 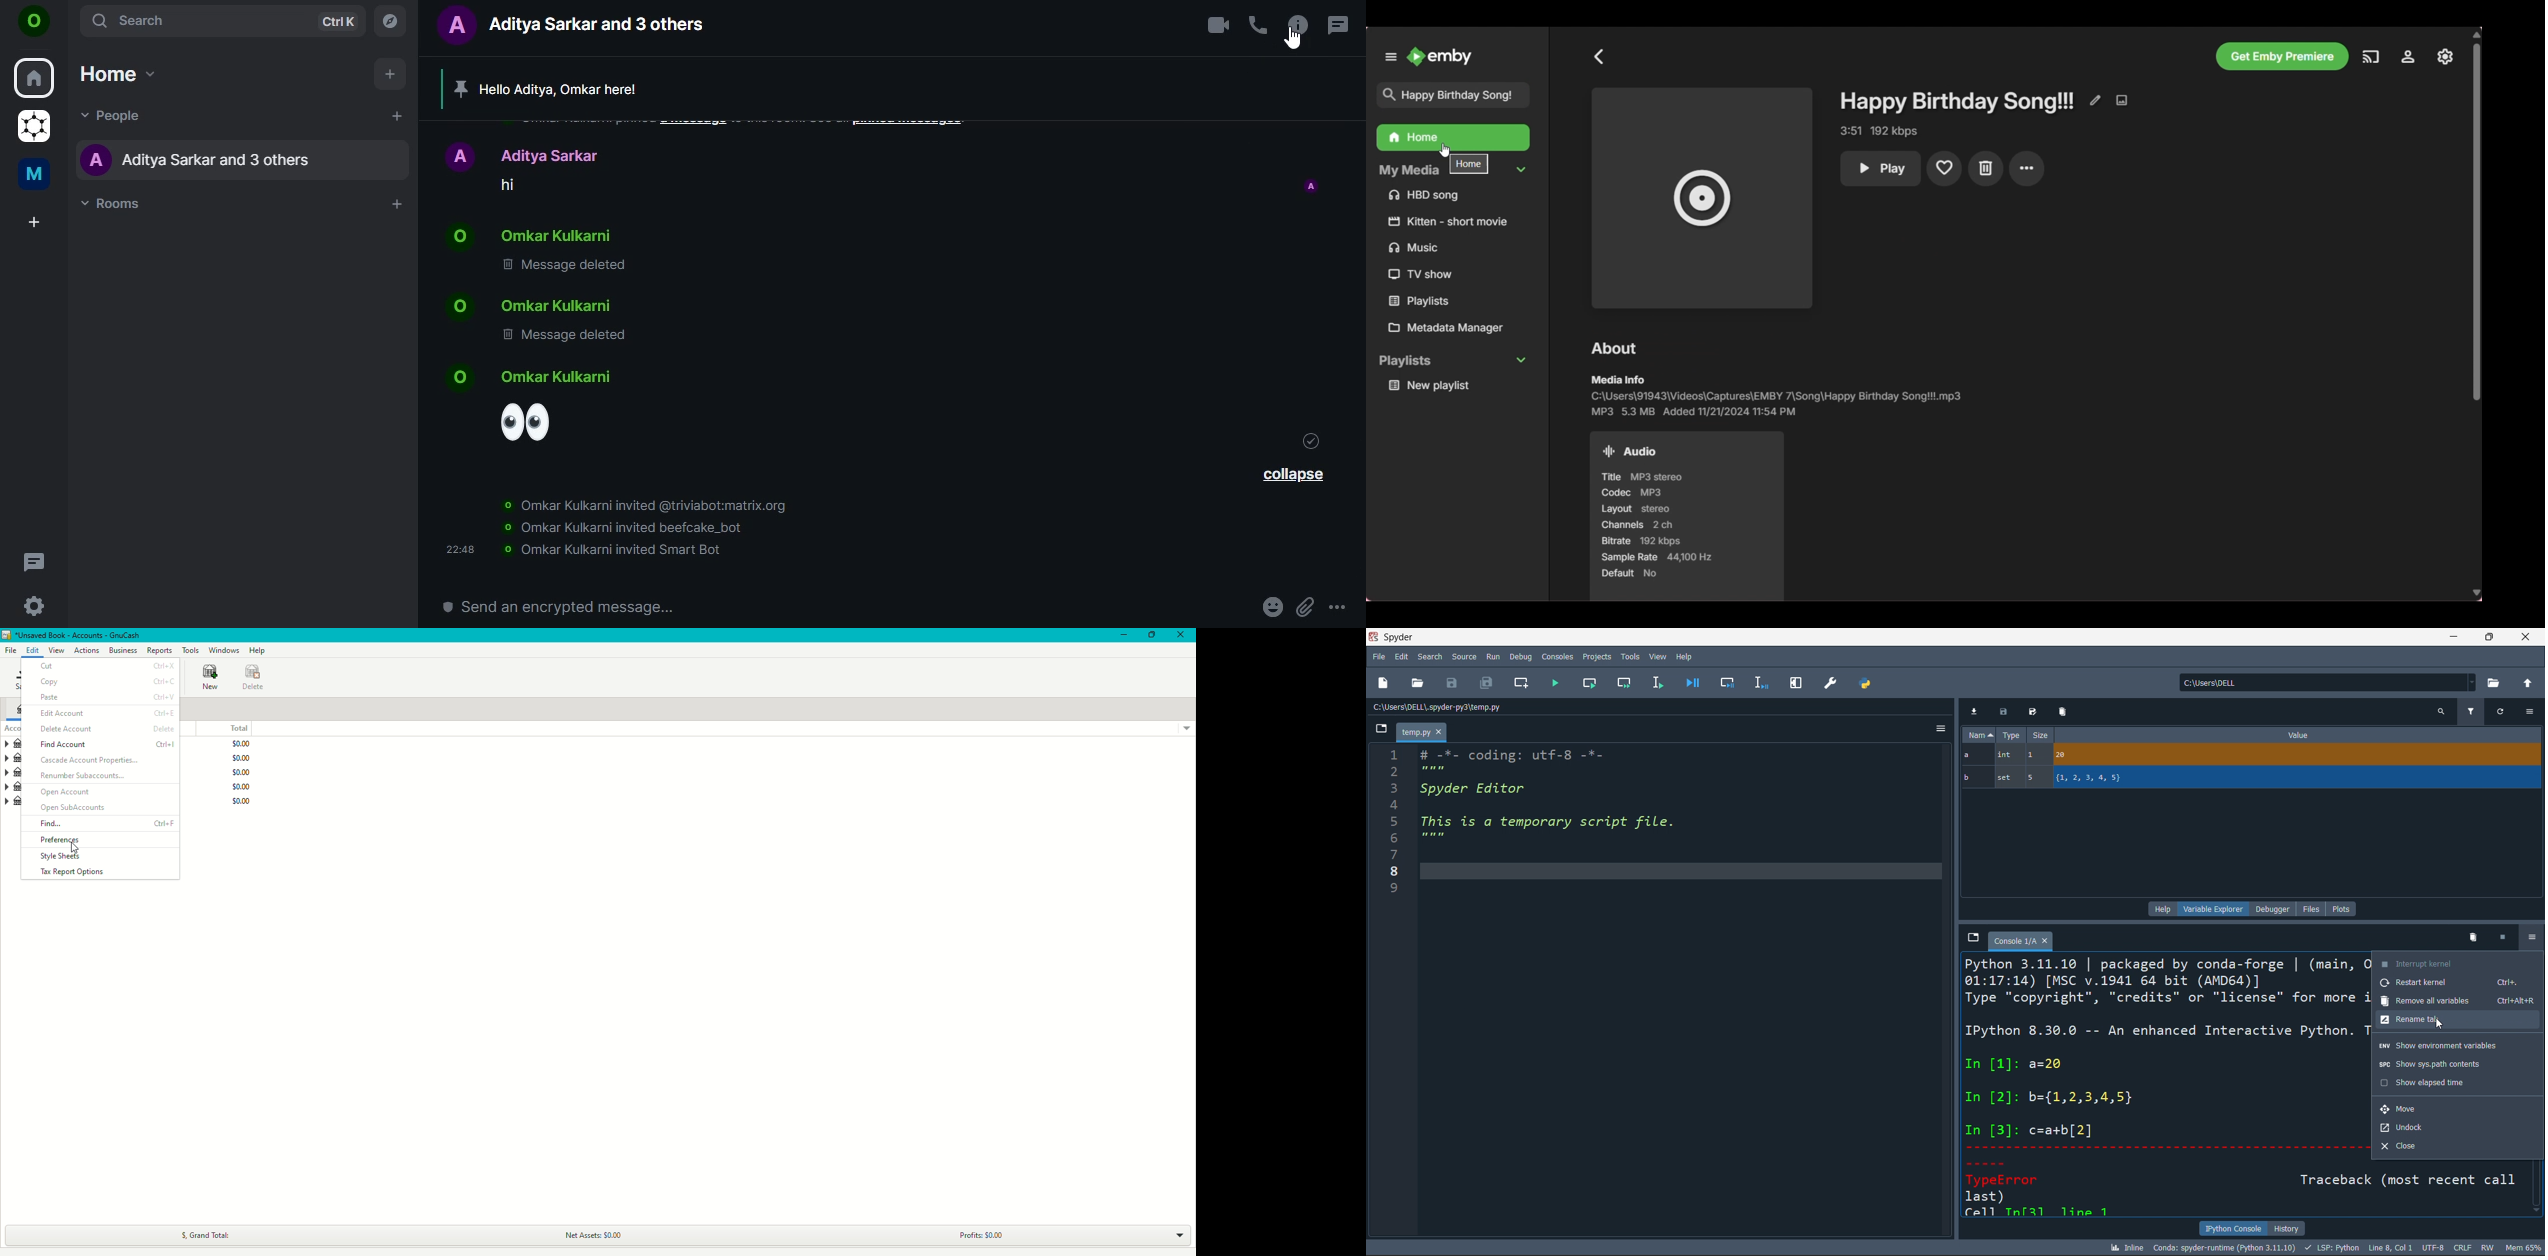 I want to click on aditya sarkar and 3 others, so click(x=581, y=26).